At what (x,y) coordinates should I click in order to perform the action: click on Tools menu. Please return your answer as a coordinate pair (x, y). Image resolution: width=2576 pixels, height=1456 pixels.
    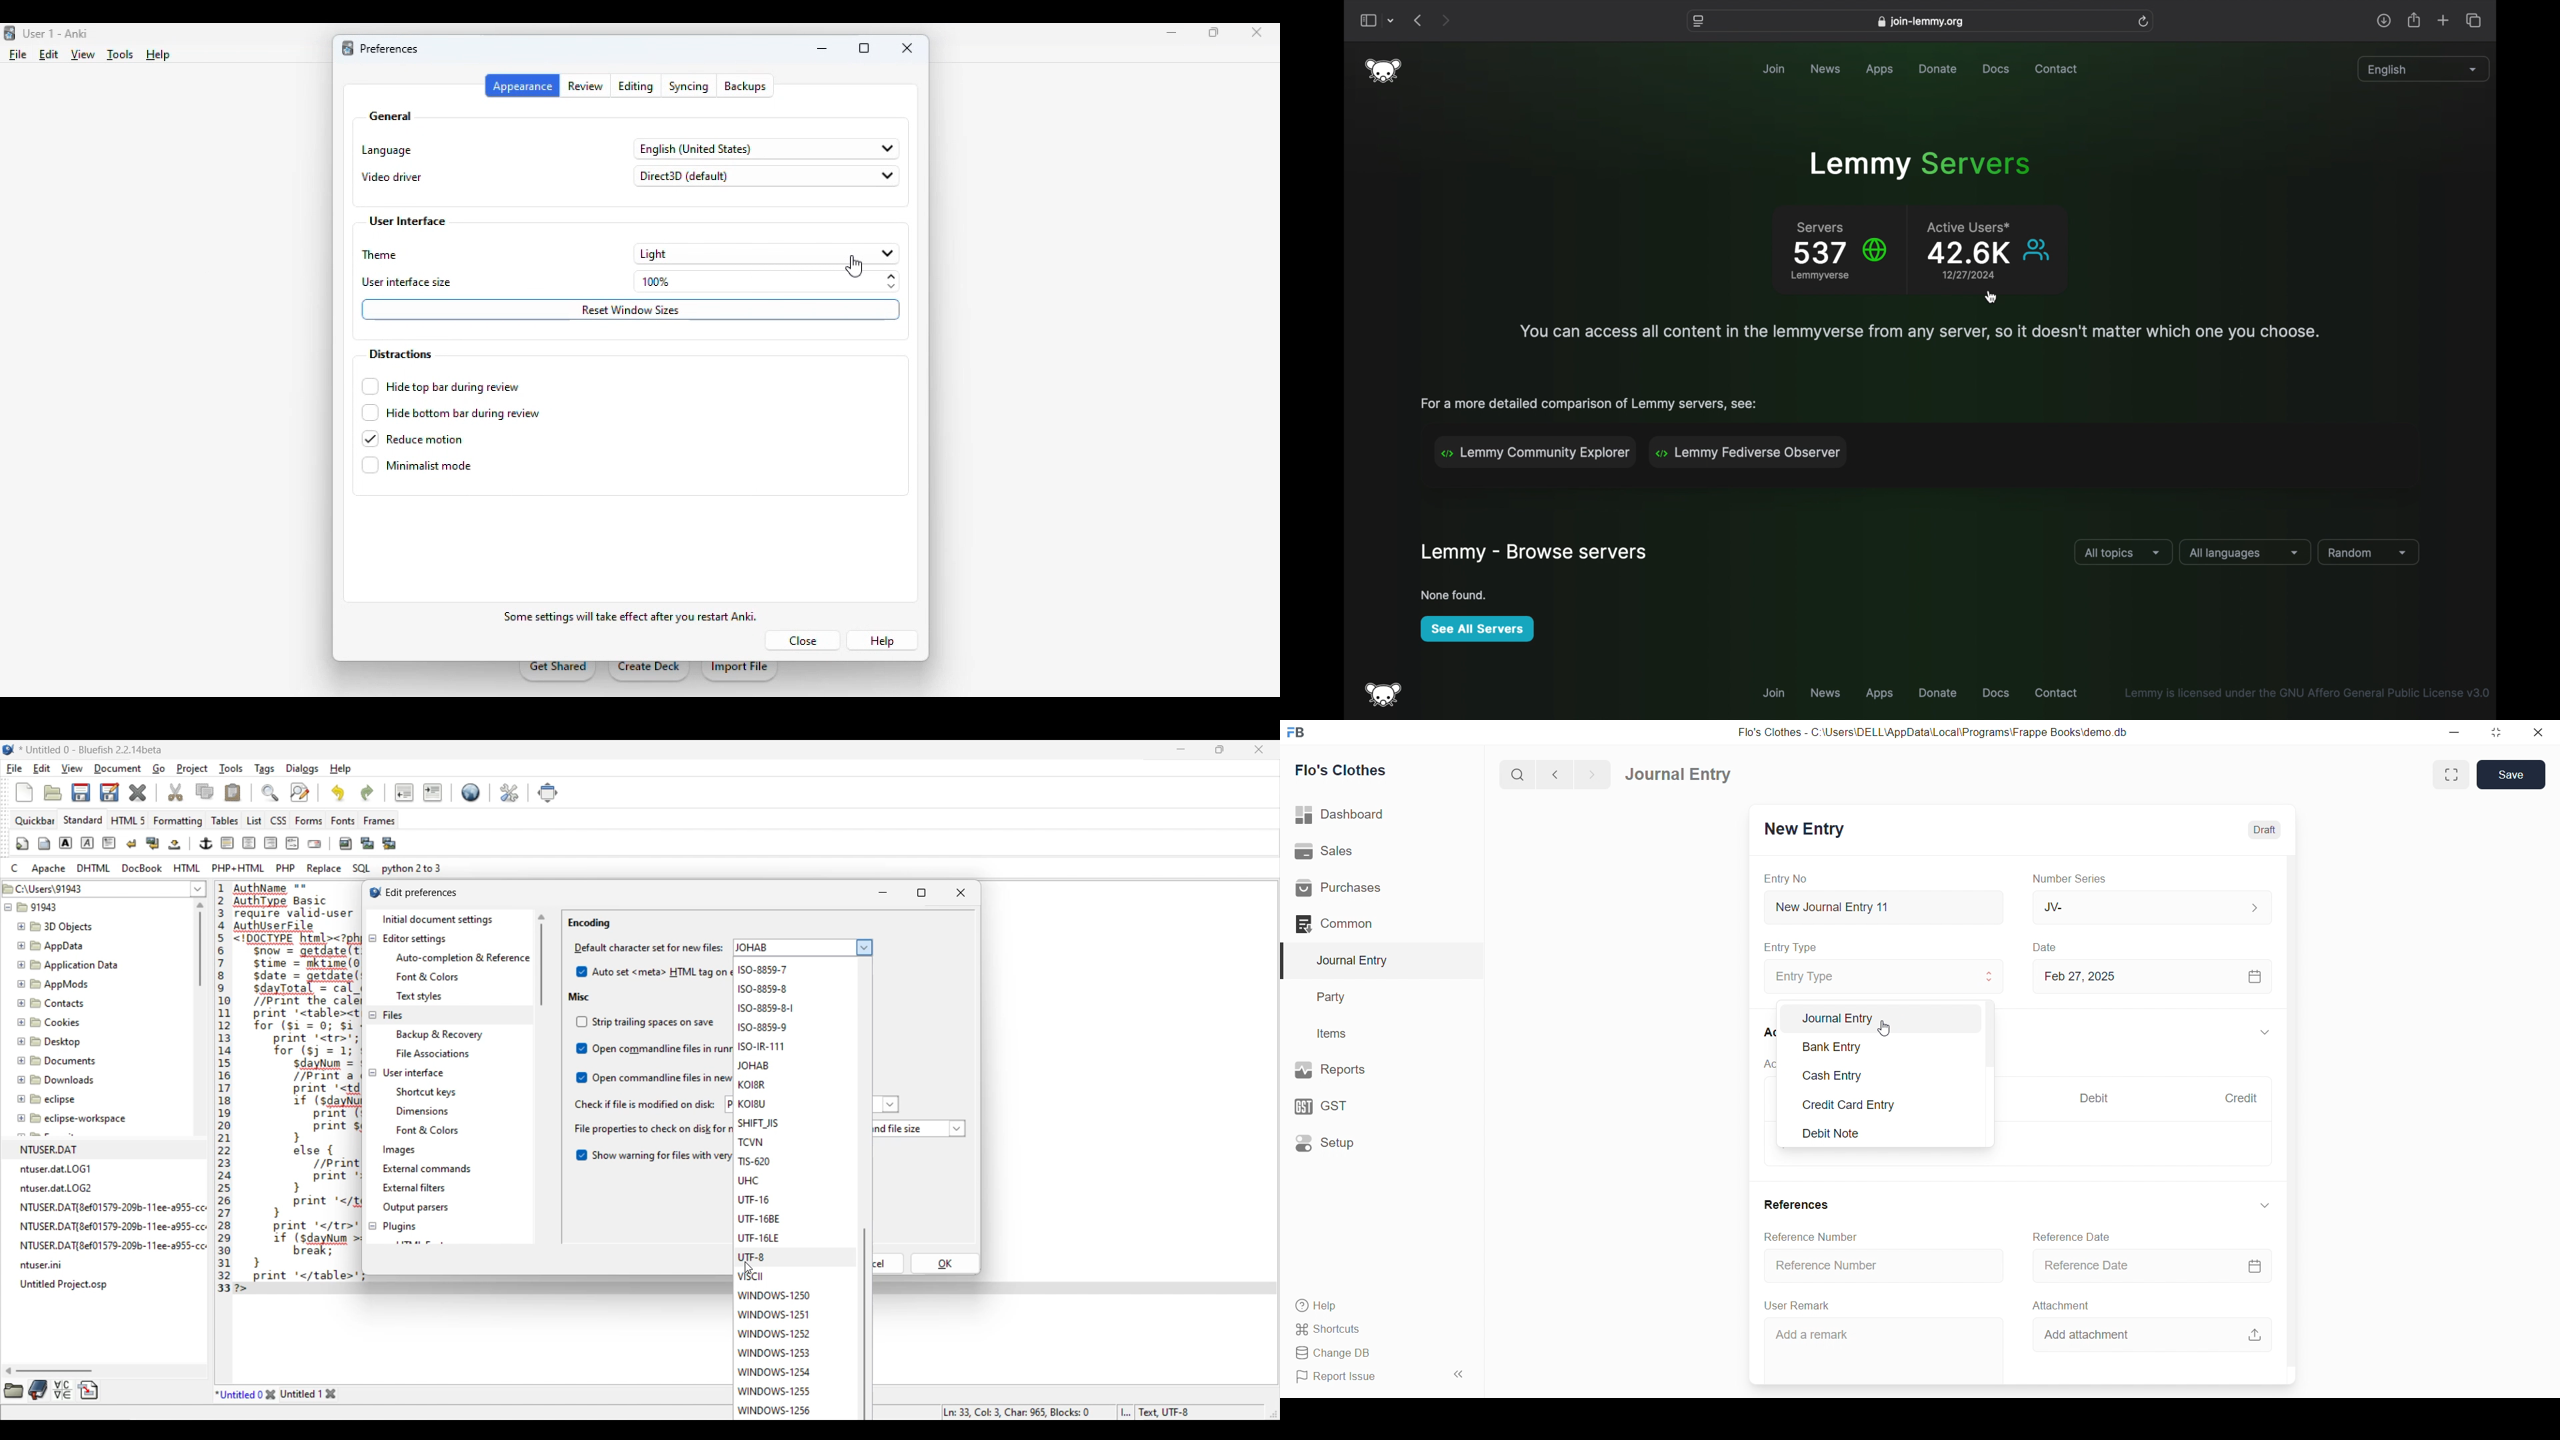
    Looking at the image, I should click on (231, 769).